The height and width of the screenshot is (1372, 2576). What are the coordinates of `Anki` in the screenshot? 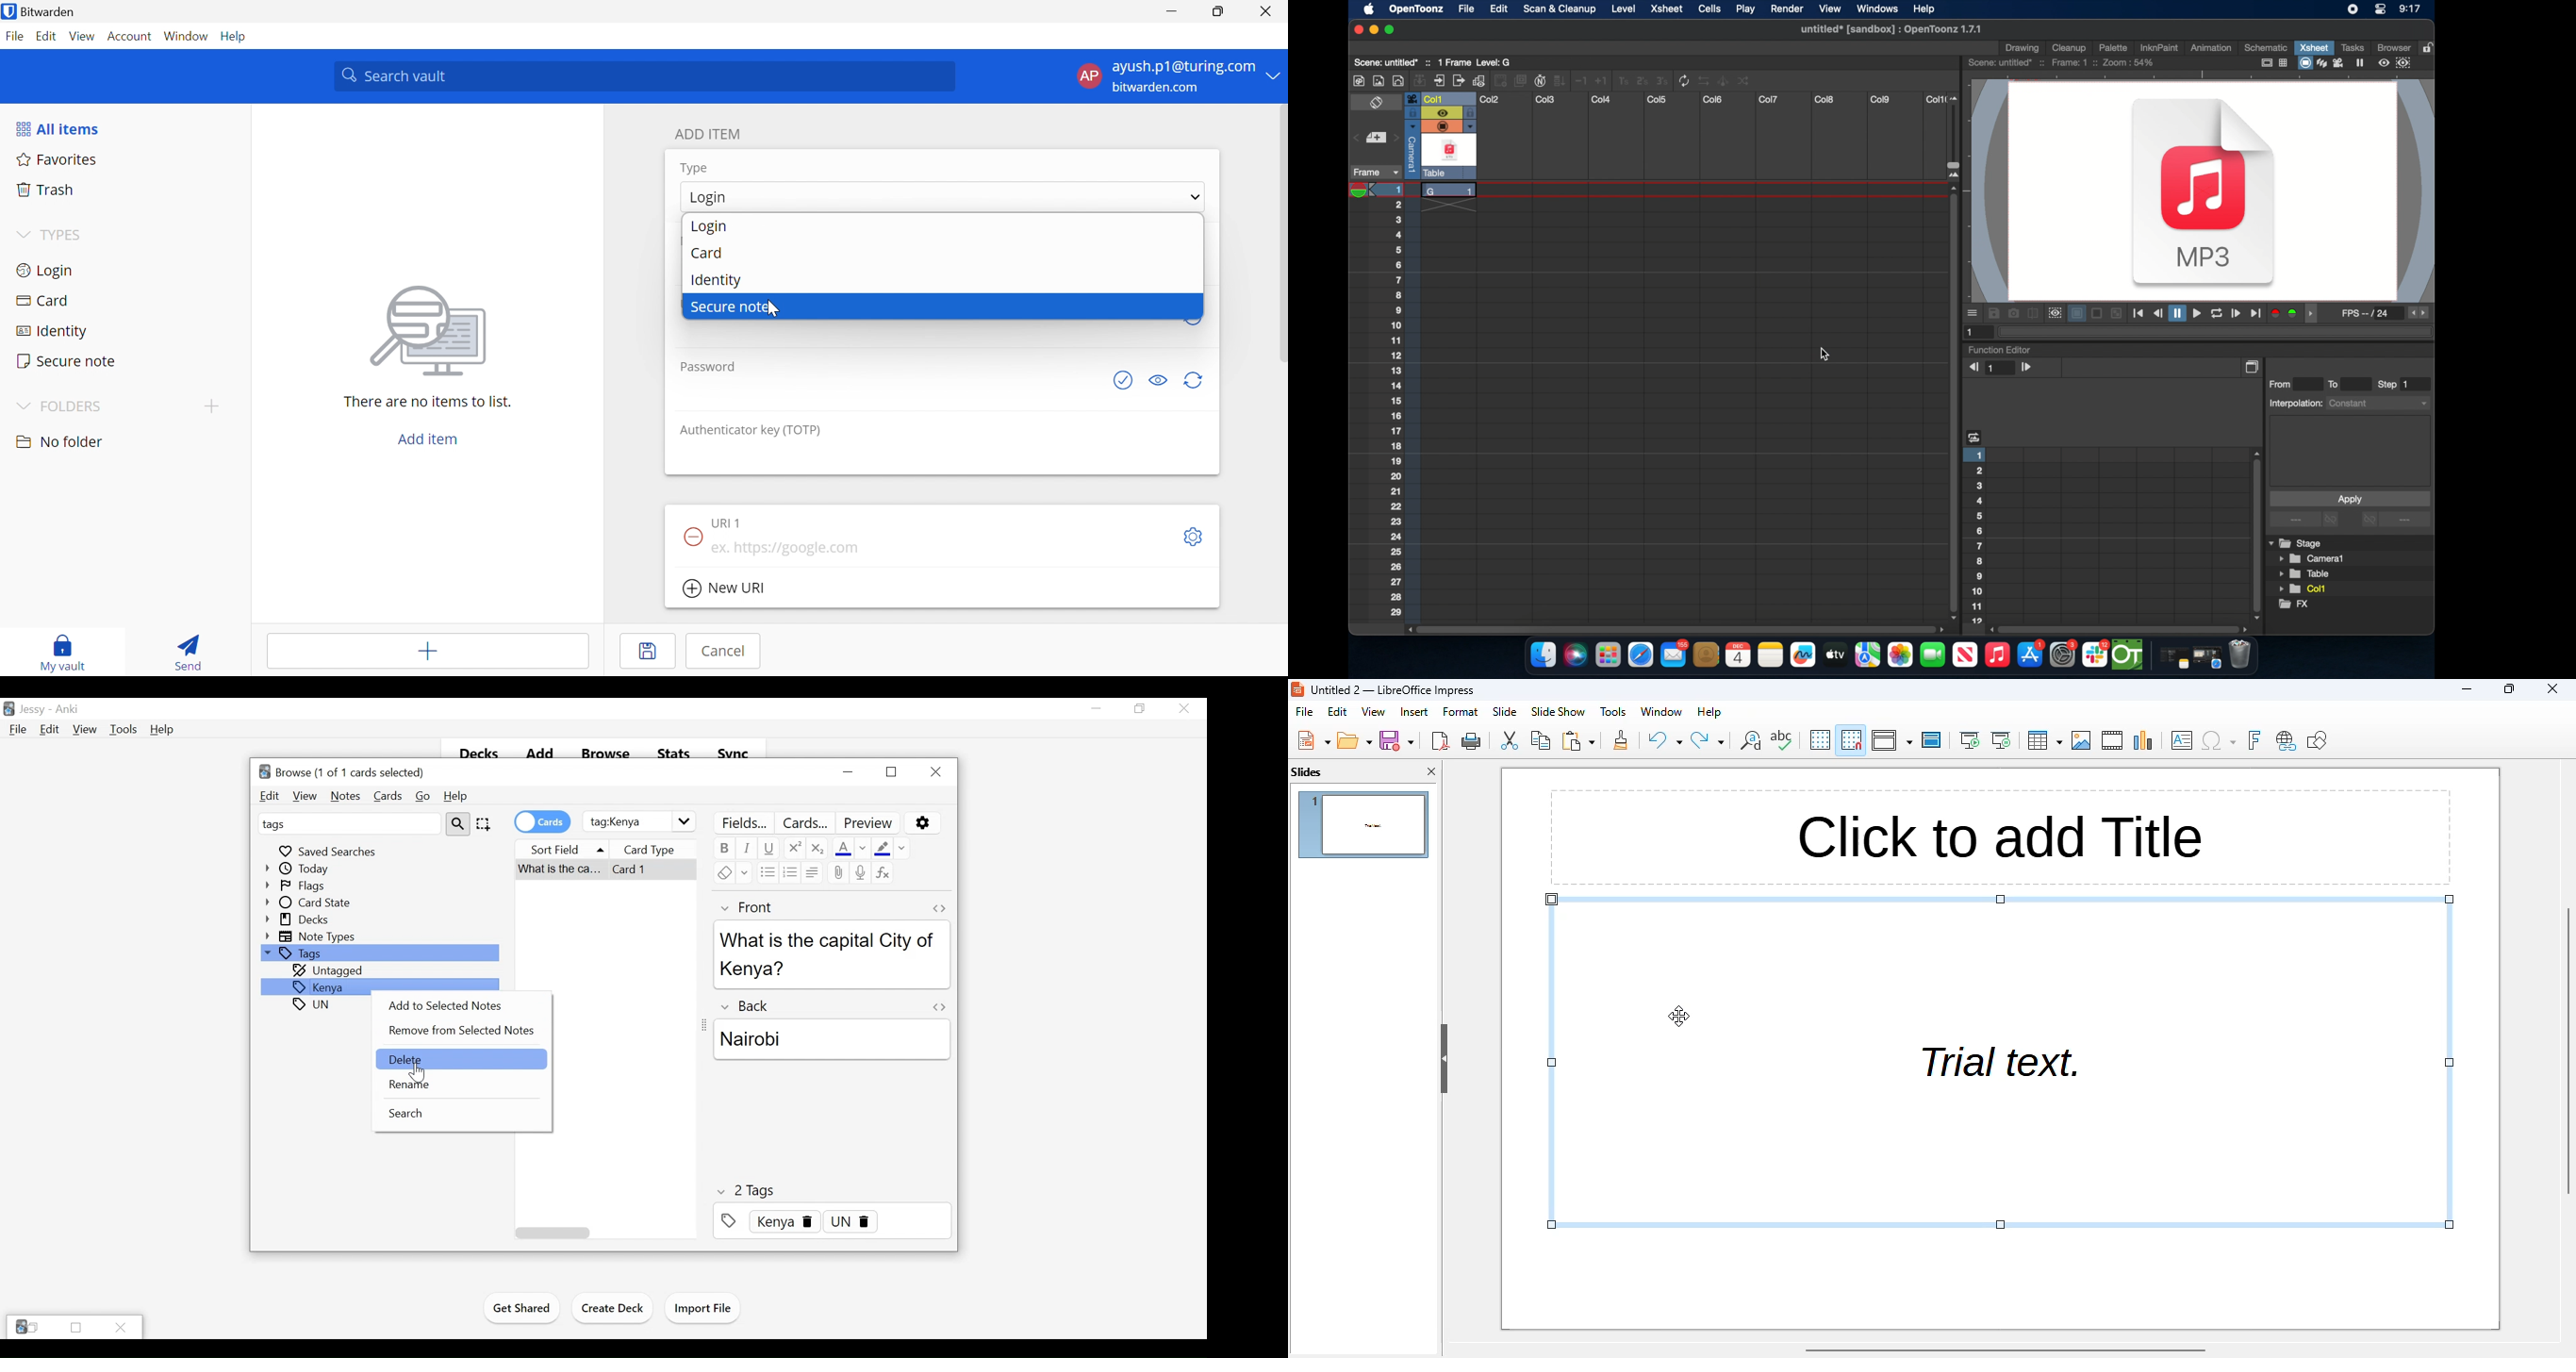 It's located at (67, 710).